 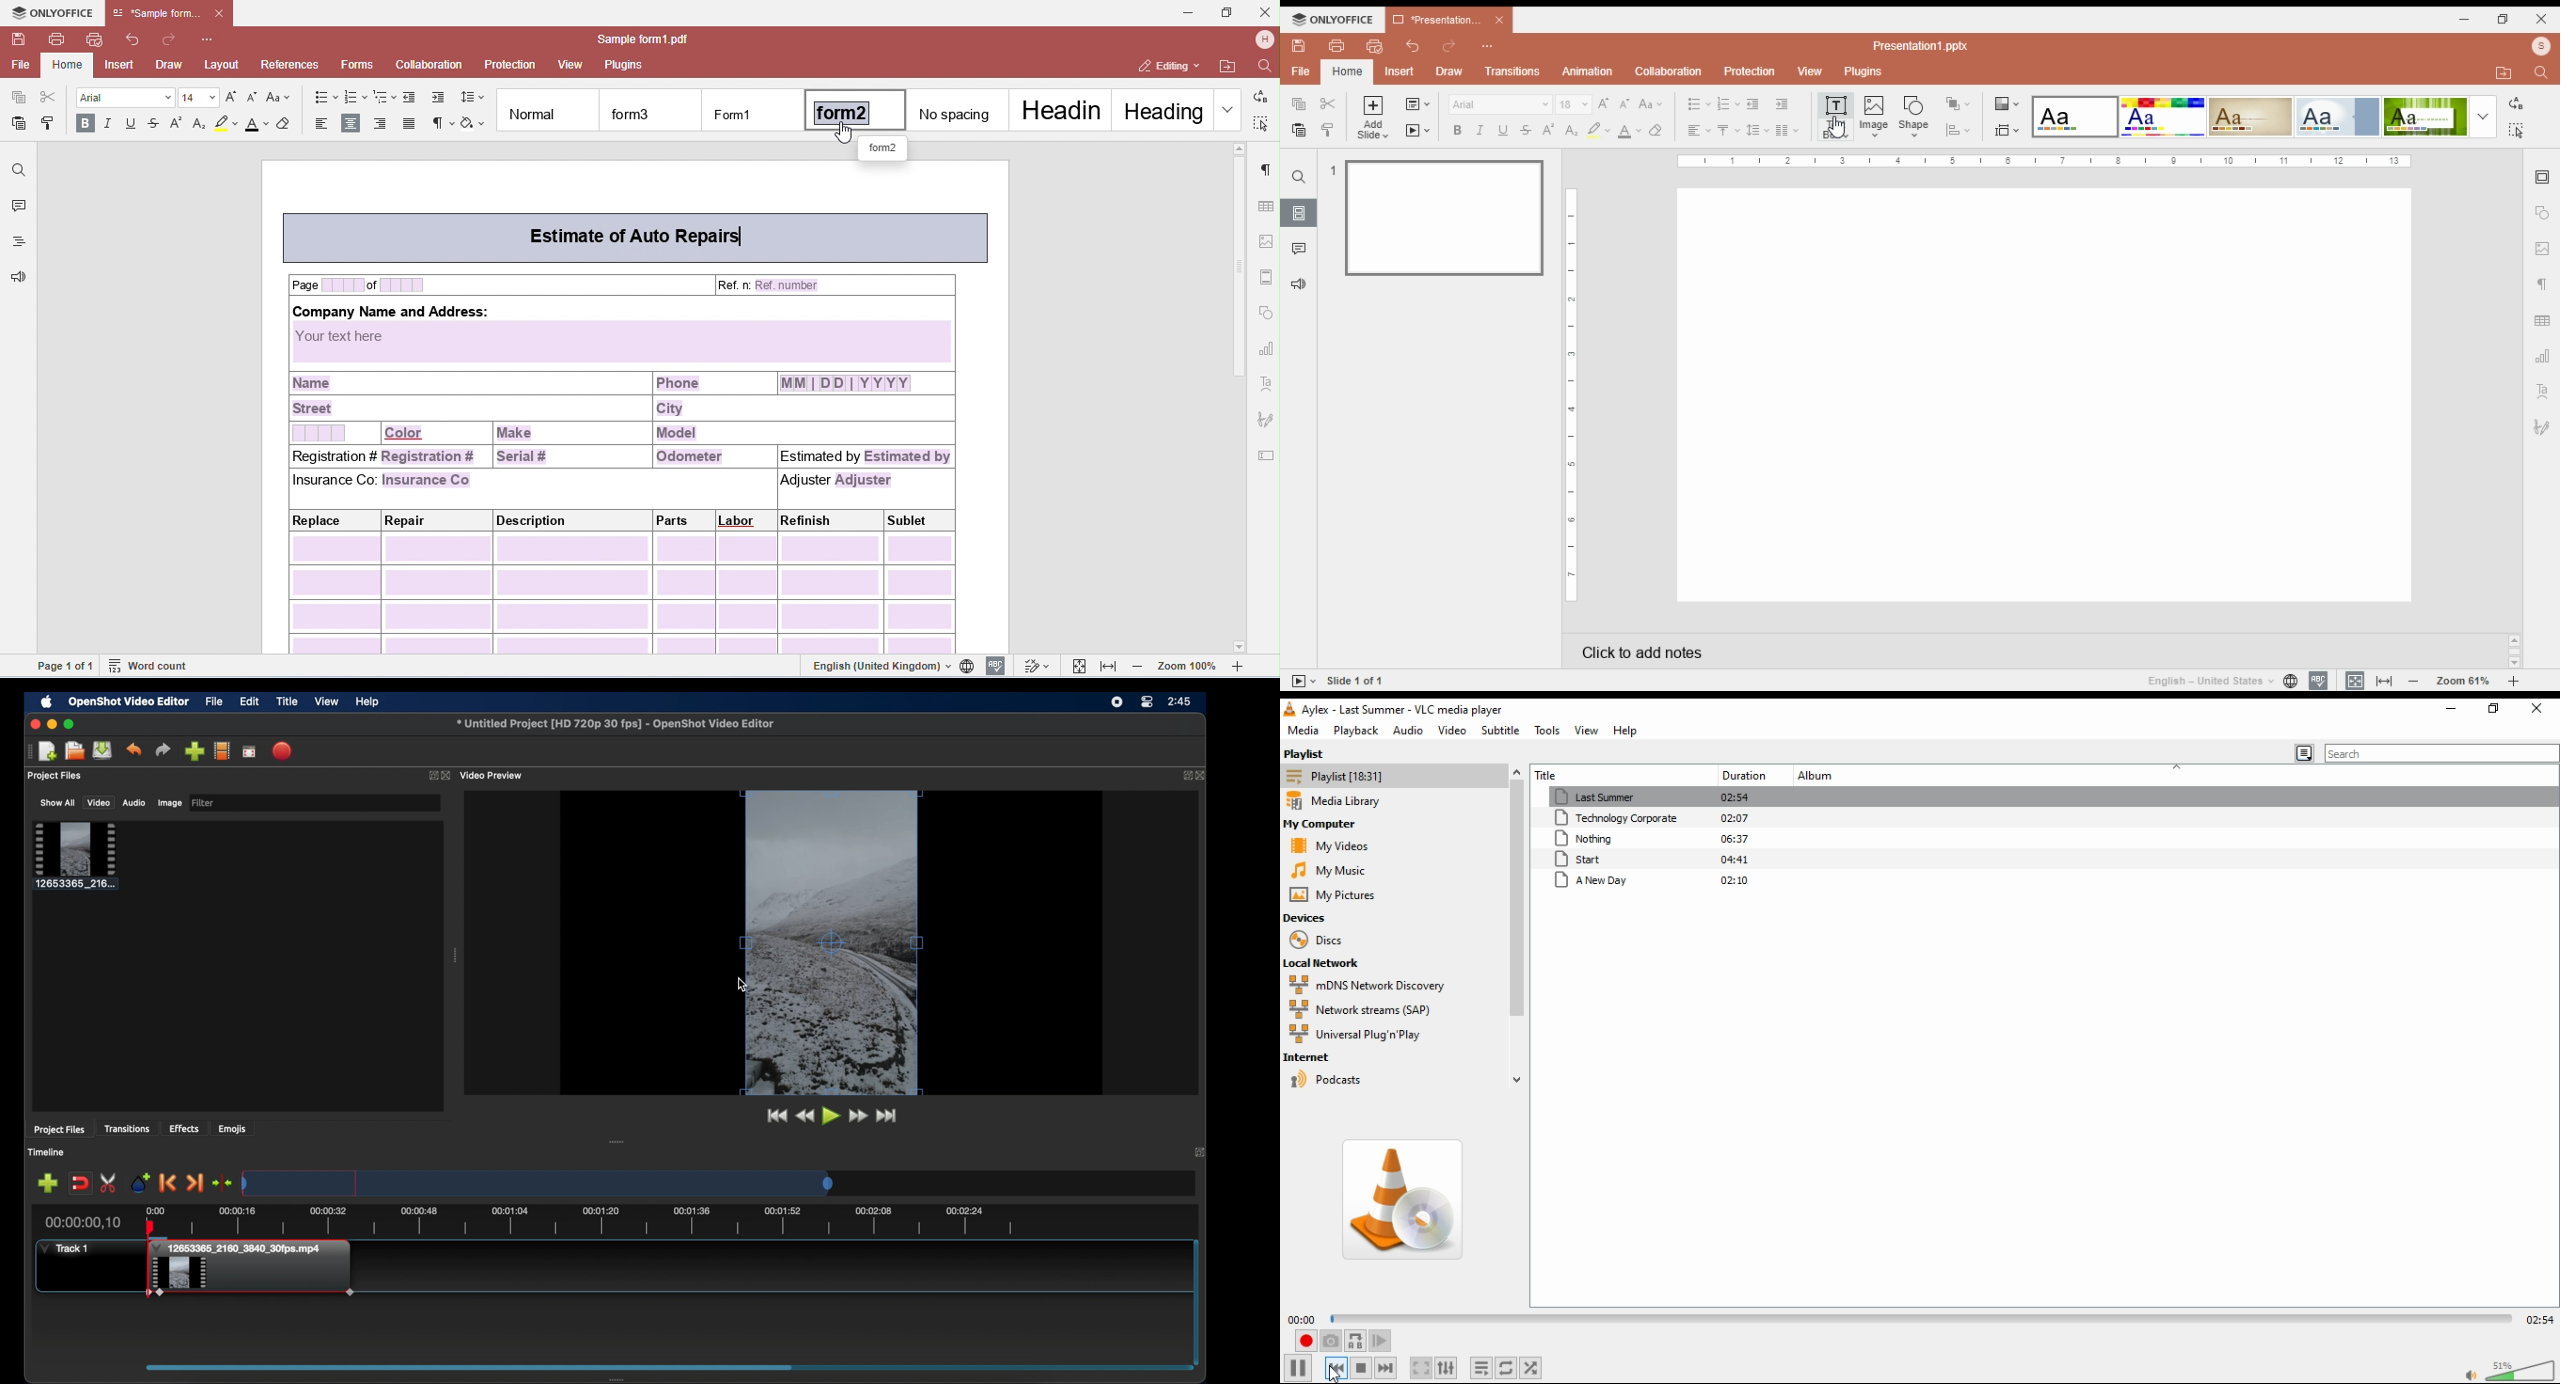 What do you see at coordinates (1359, 1035) in the screenshot?
I see `universal plug 'n play` at bounding box center [1359, 1035].